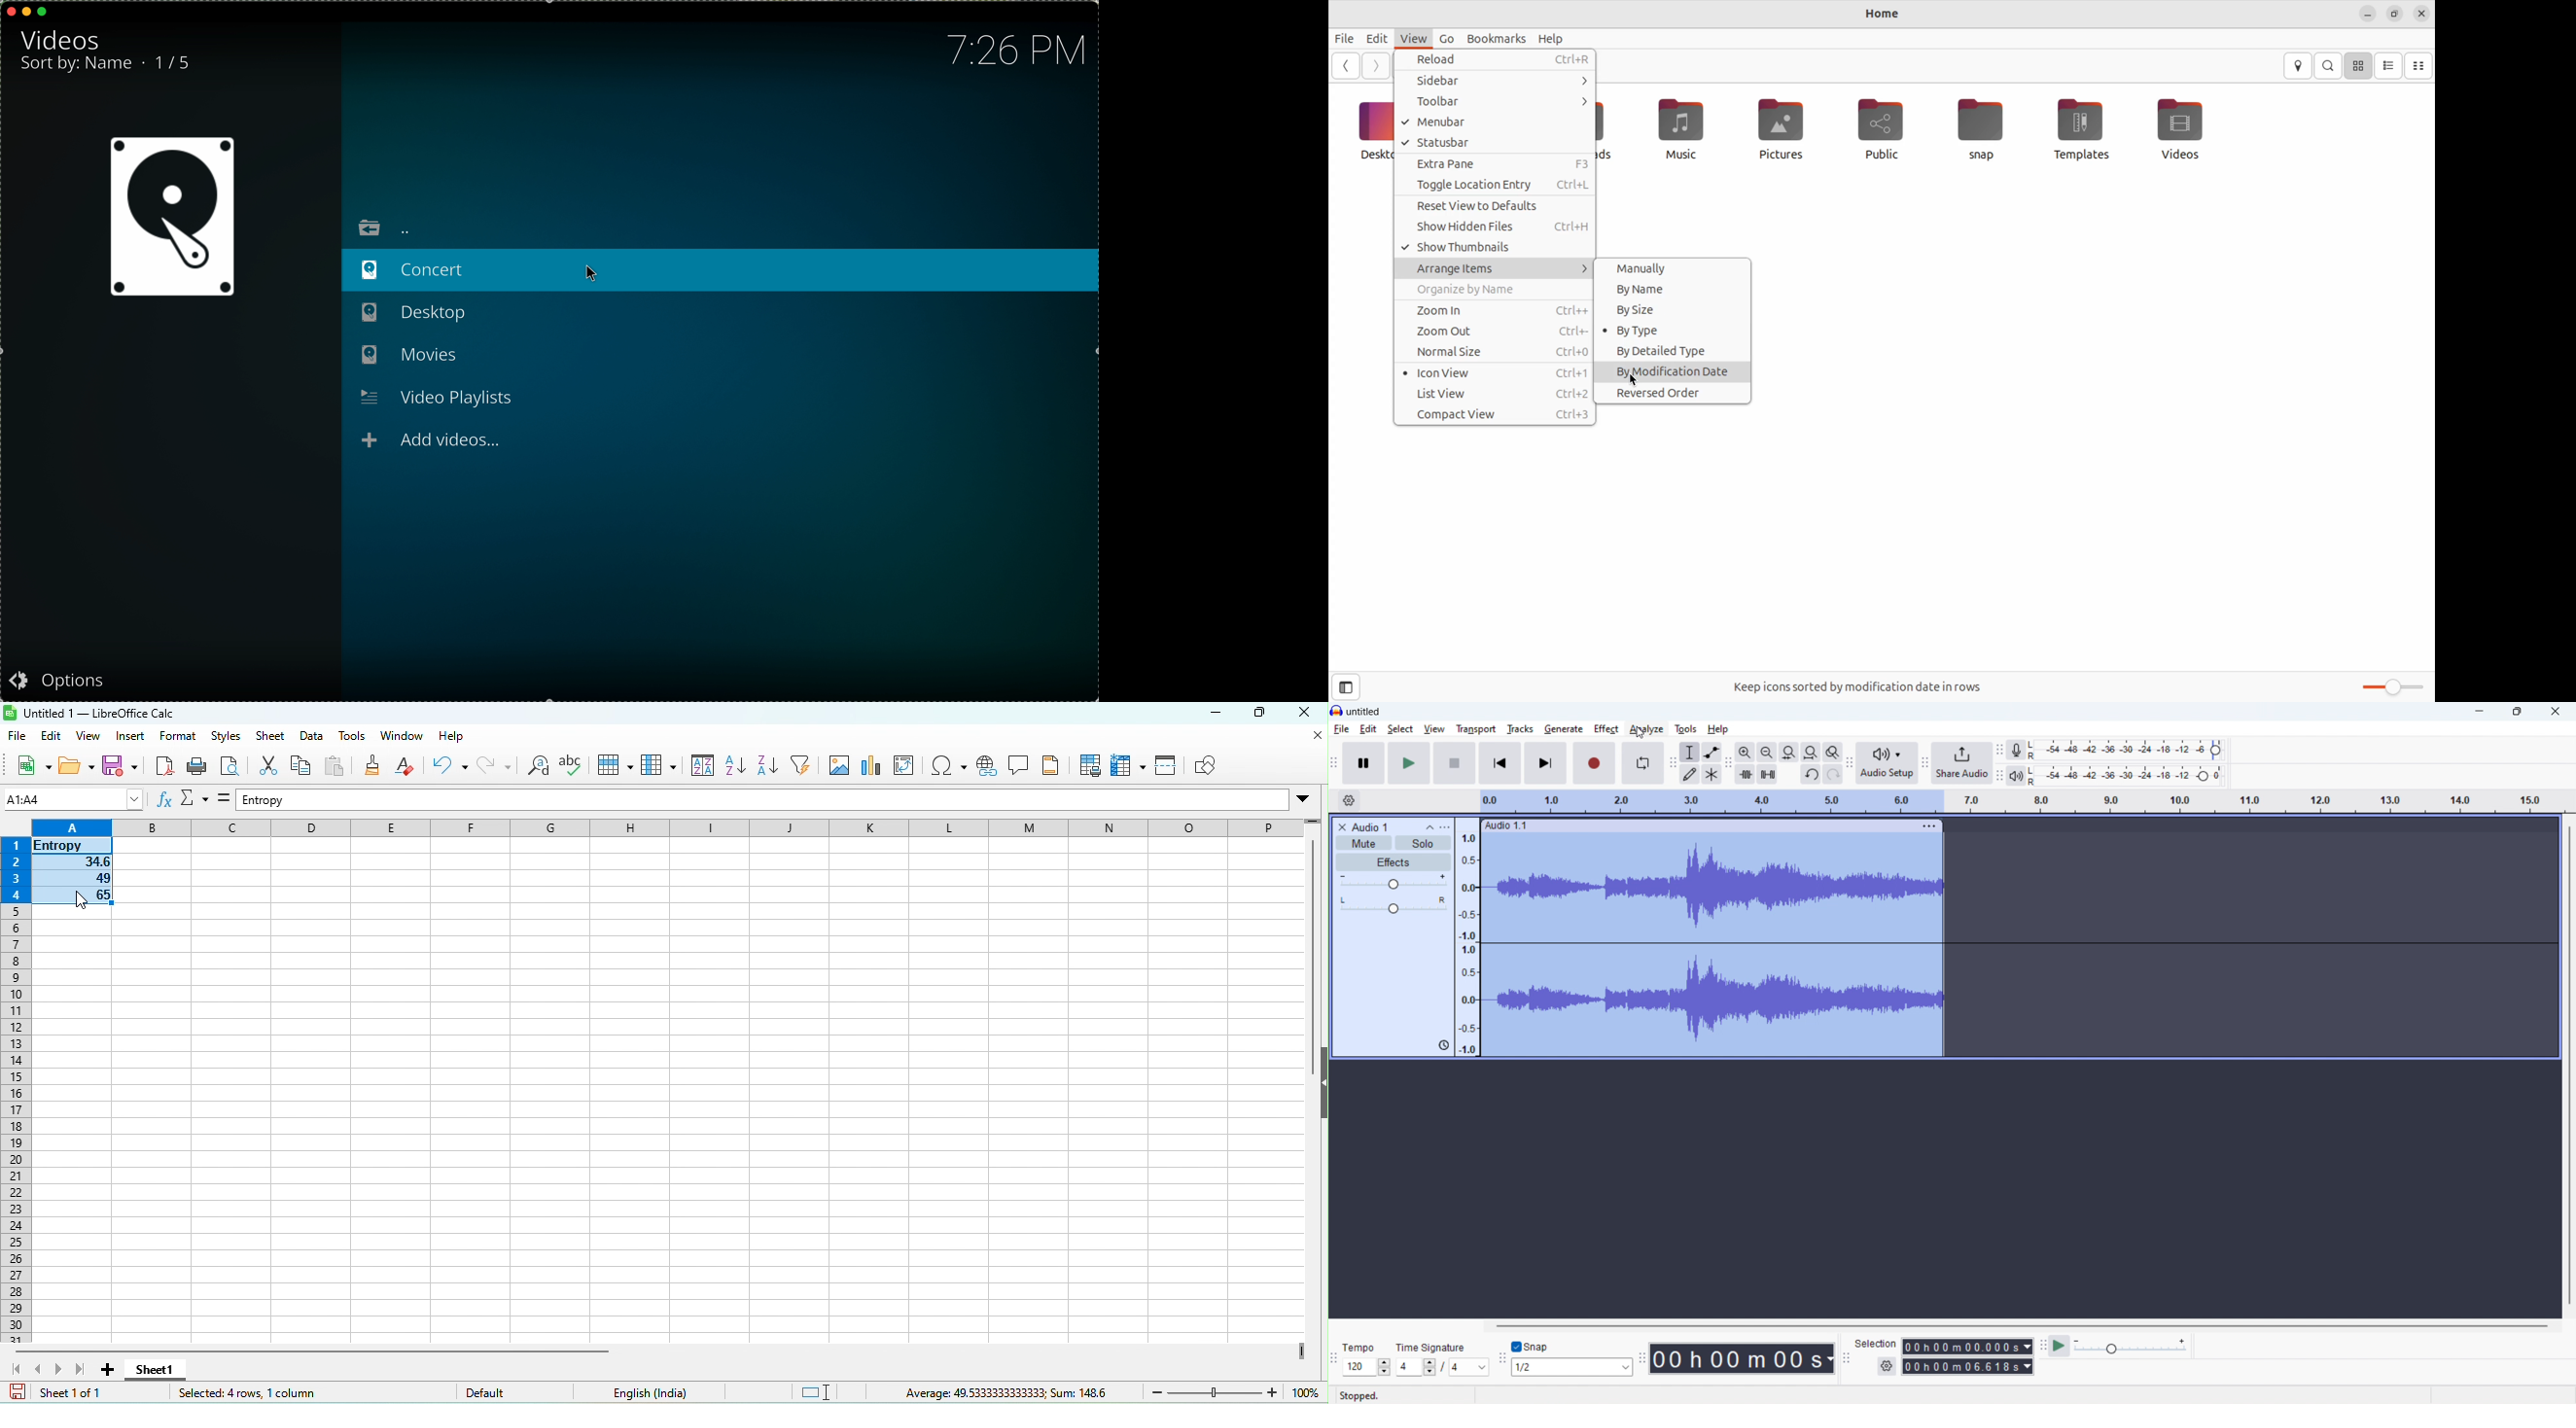 Image resolution: width=2576 pixels, height=1428 pixels. I want to click on insert a comment, so click(1023, 767).